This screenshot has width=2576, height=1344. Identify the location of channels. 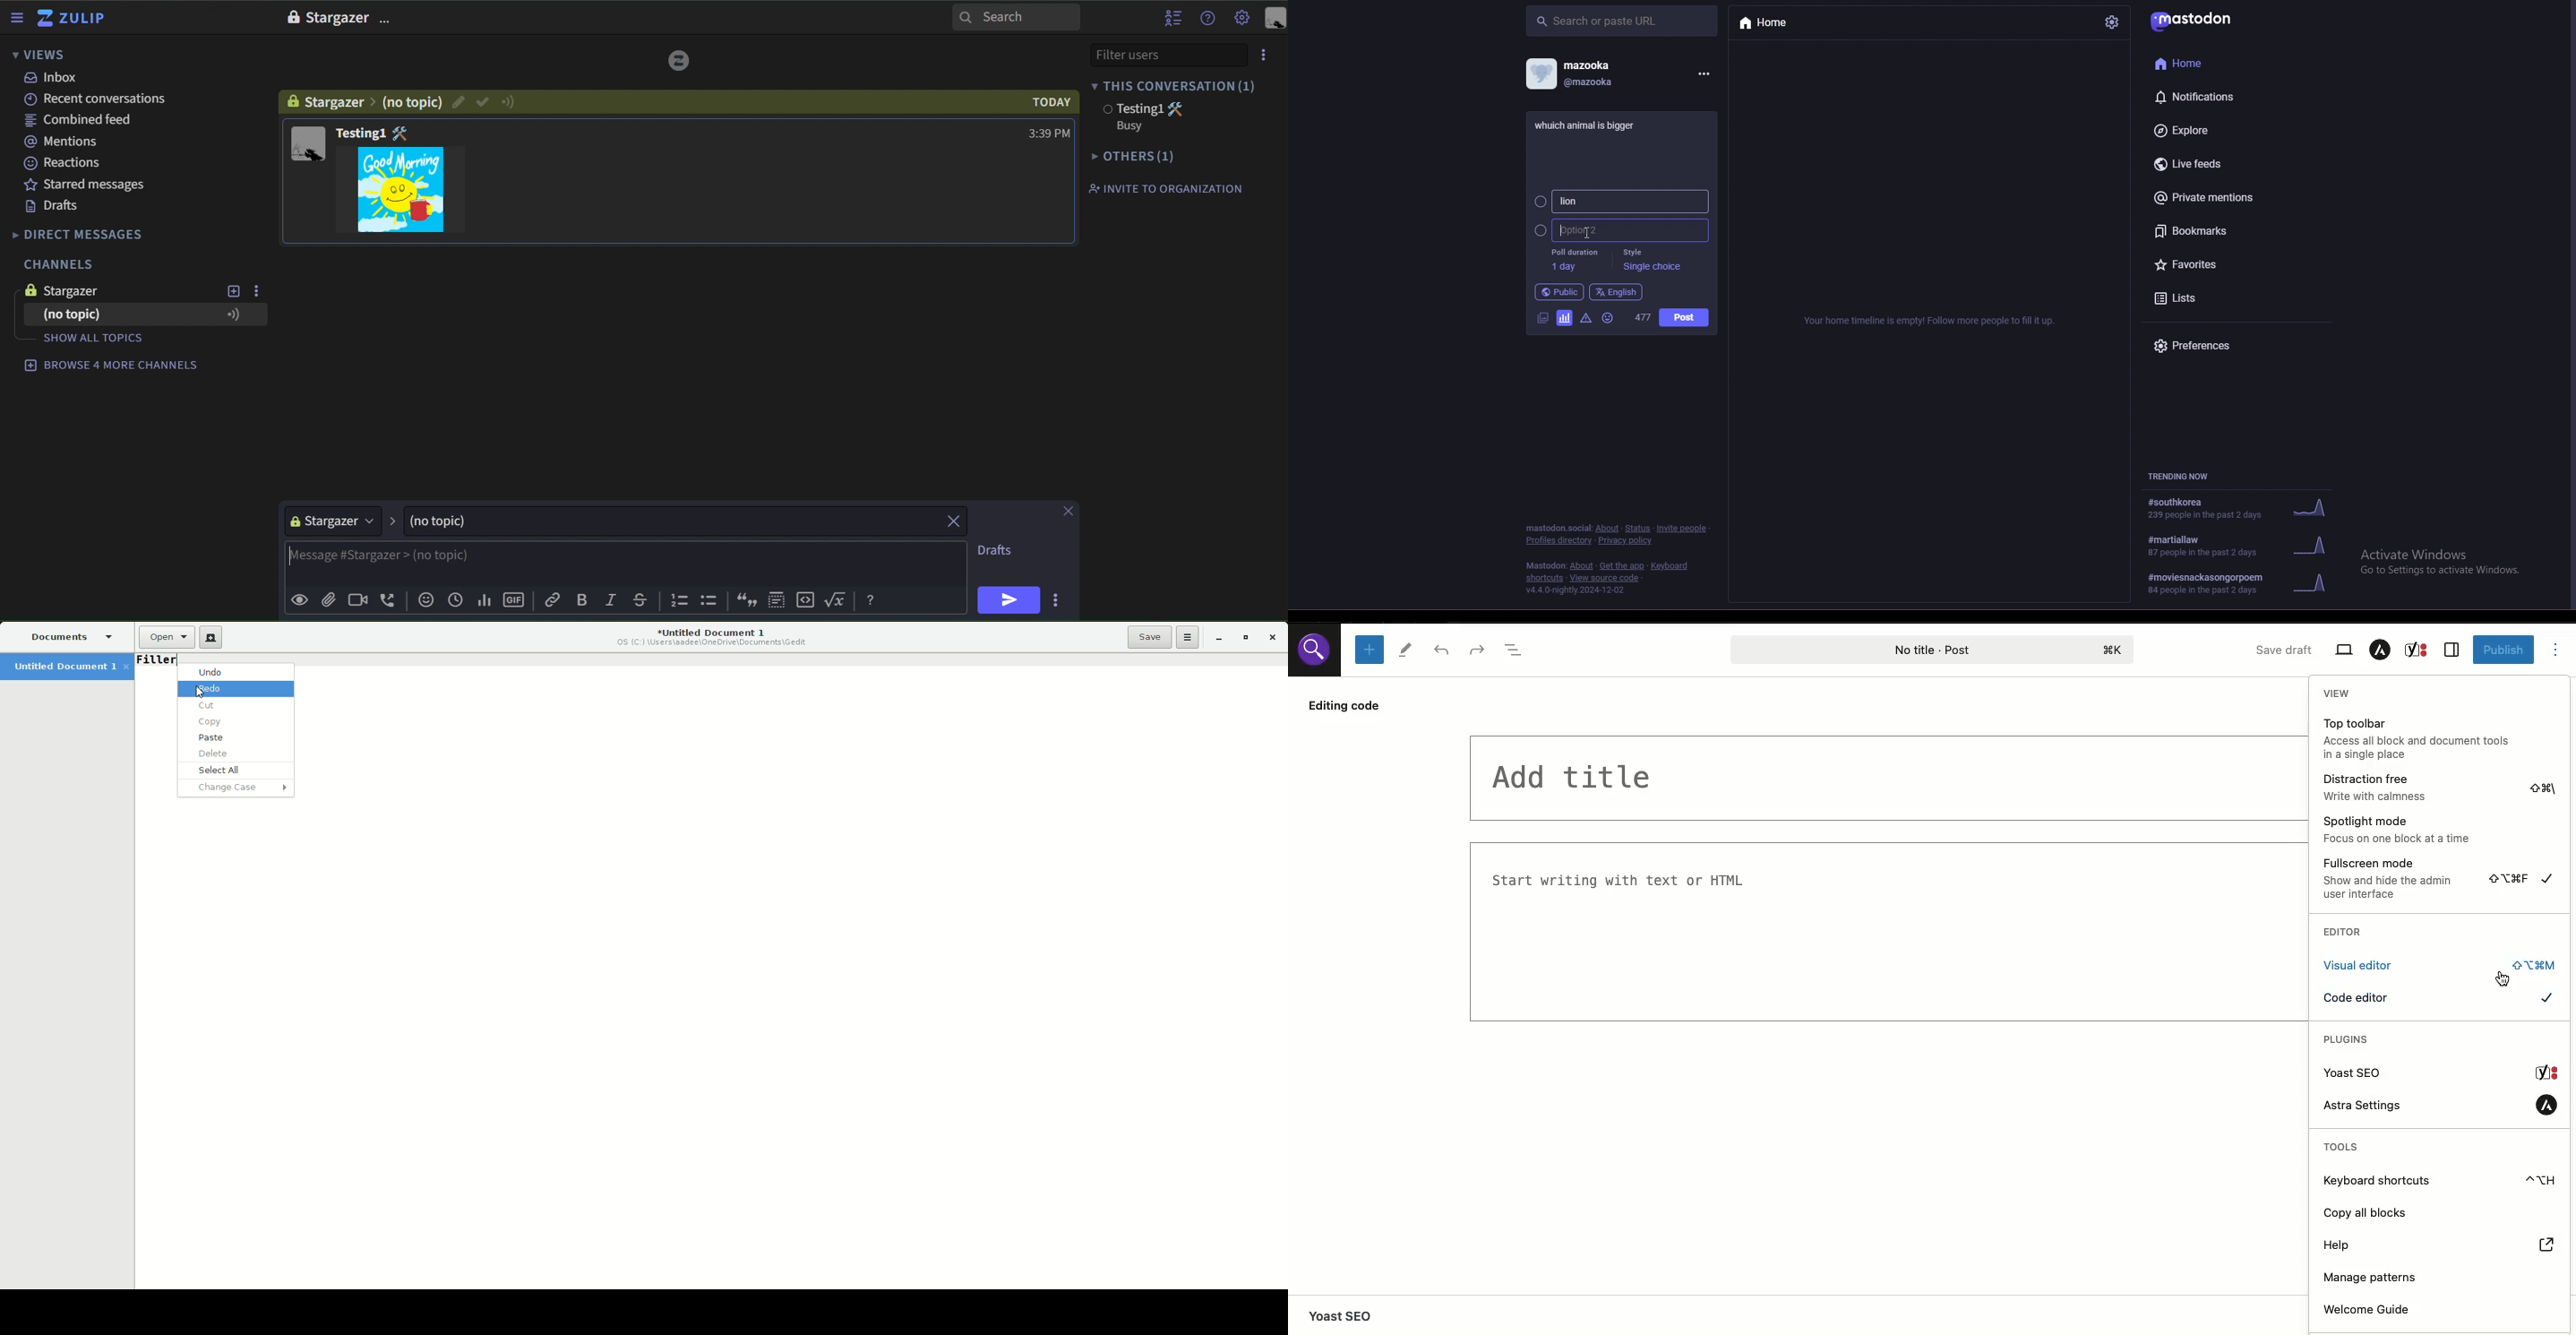
(57, 266).